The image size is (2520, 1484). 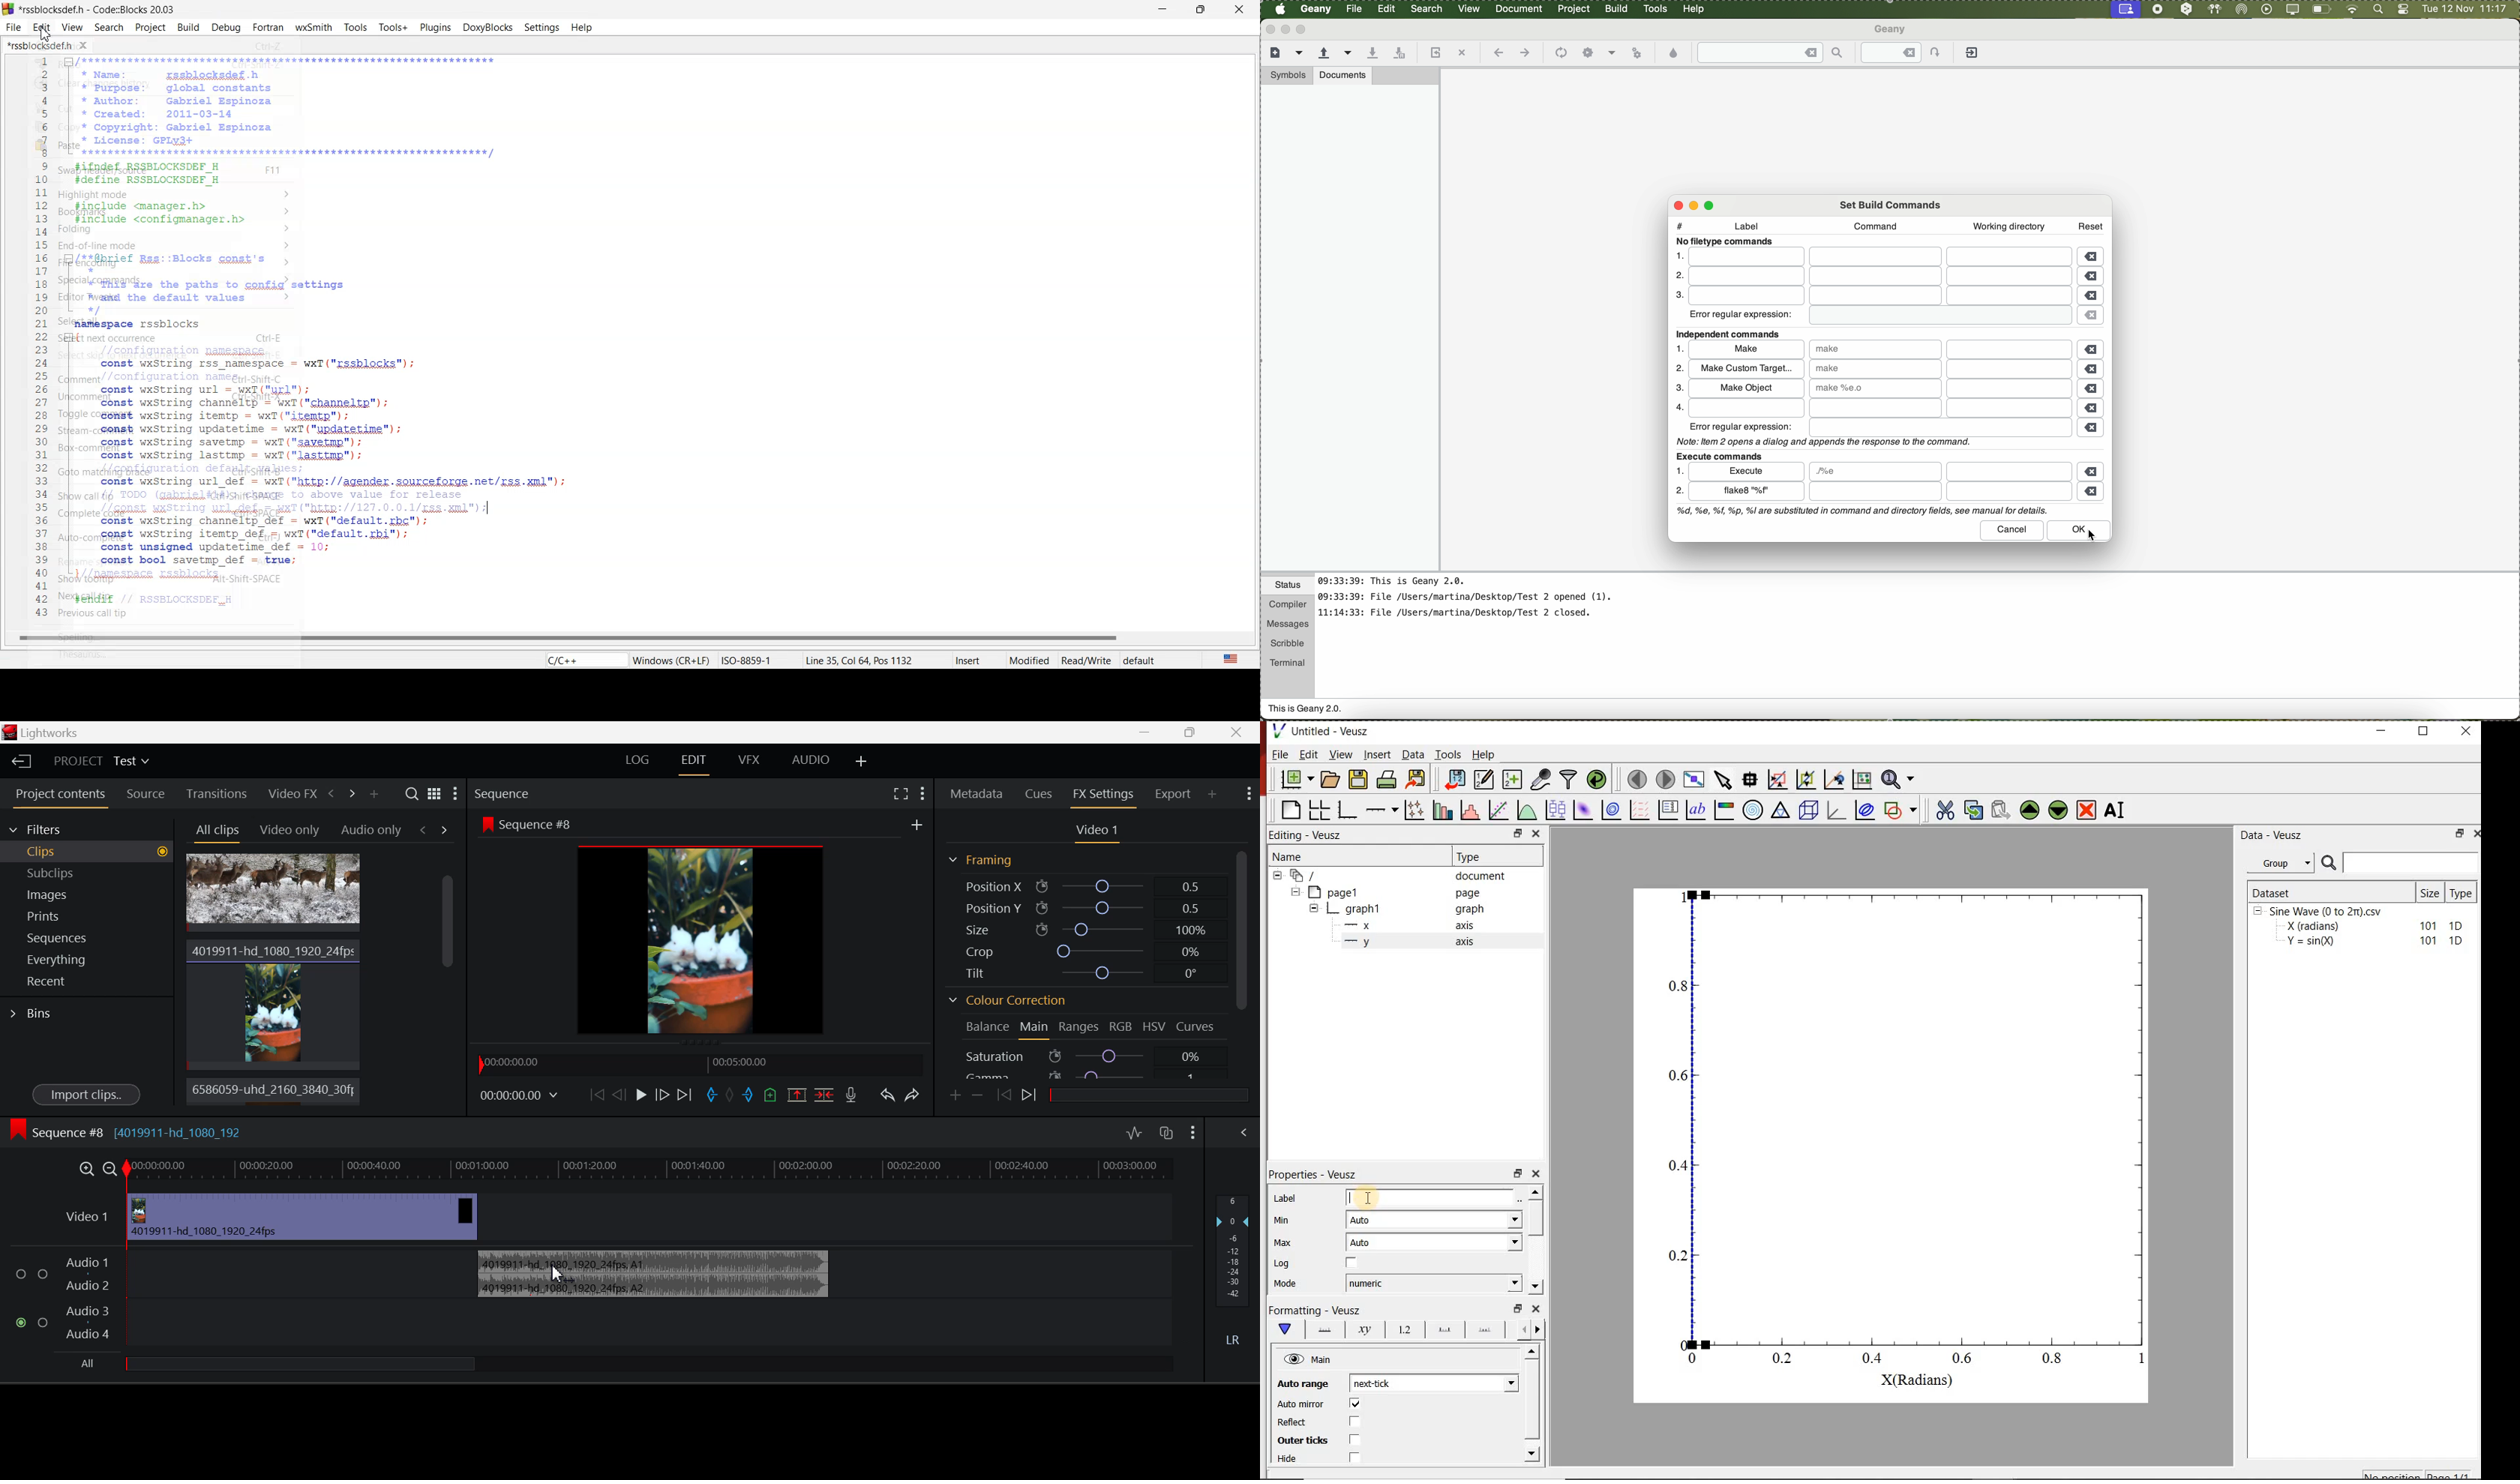 What do you see at coordinates (2474, 835) in the screenshot?
I see `Close` at bounding box center [2474, 835].